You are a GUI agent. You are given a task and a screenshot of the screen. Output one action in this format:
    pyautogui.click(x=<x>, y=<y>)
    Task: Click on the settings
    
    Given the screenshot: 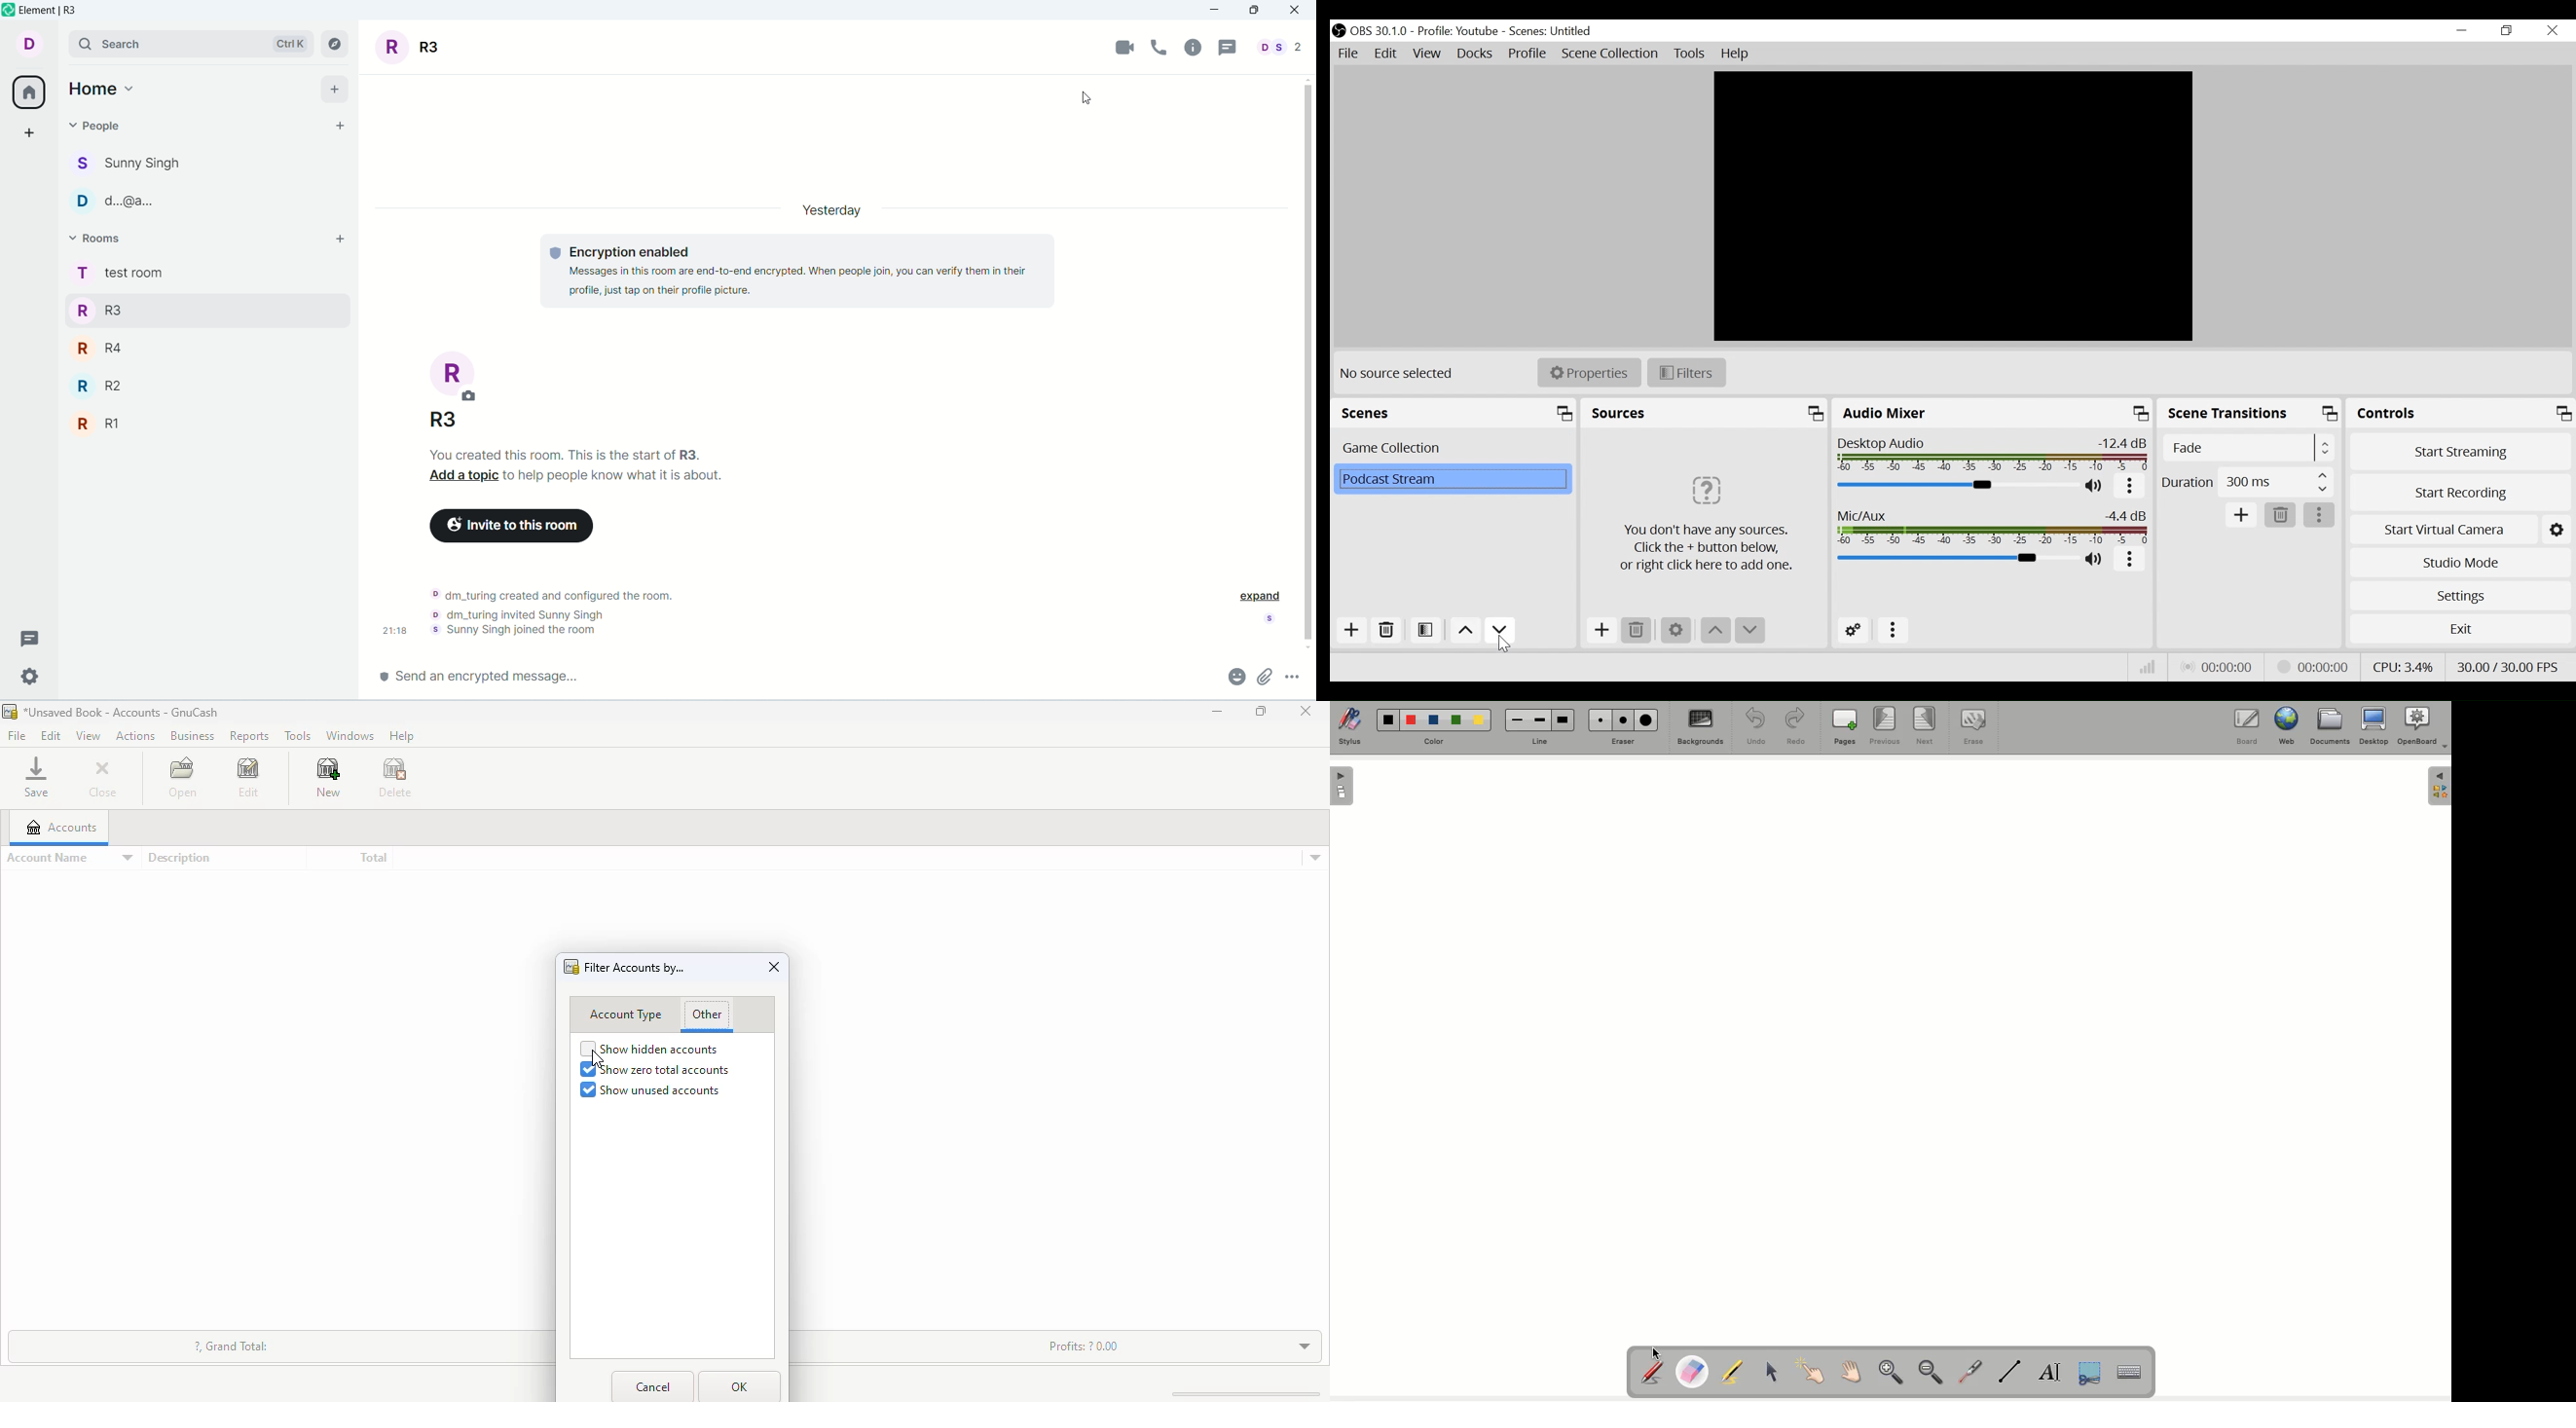 What is the action you would take?
    pyautogui.click(x=30, y=677)
    